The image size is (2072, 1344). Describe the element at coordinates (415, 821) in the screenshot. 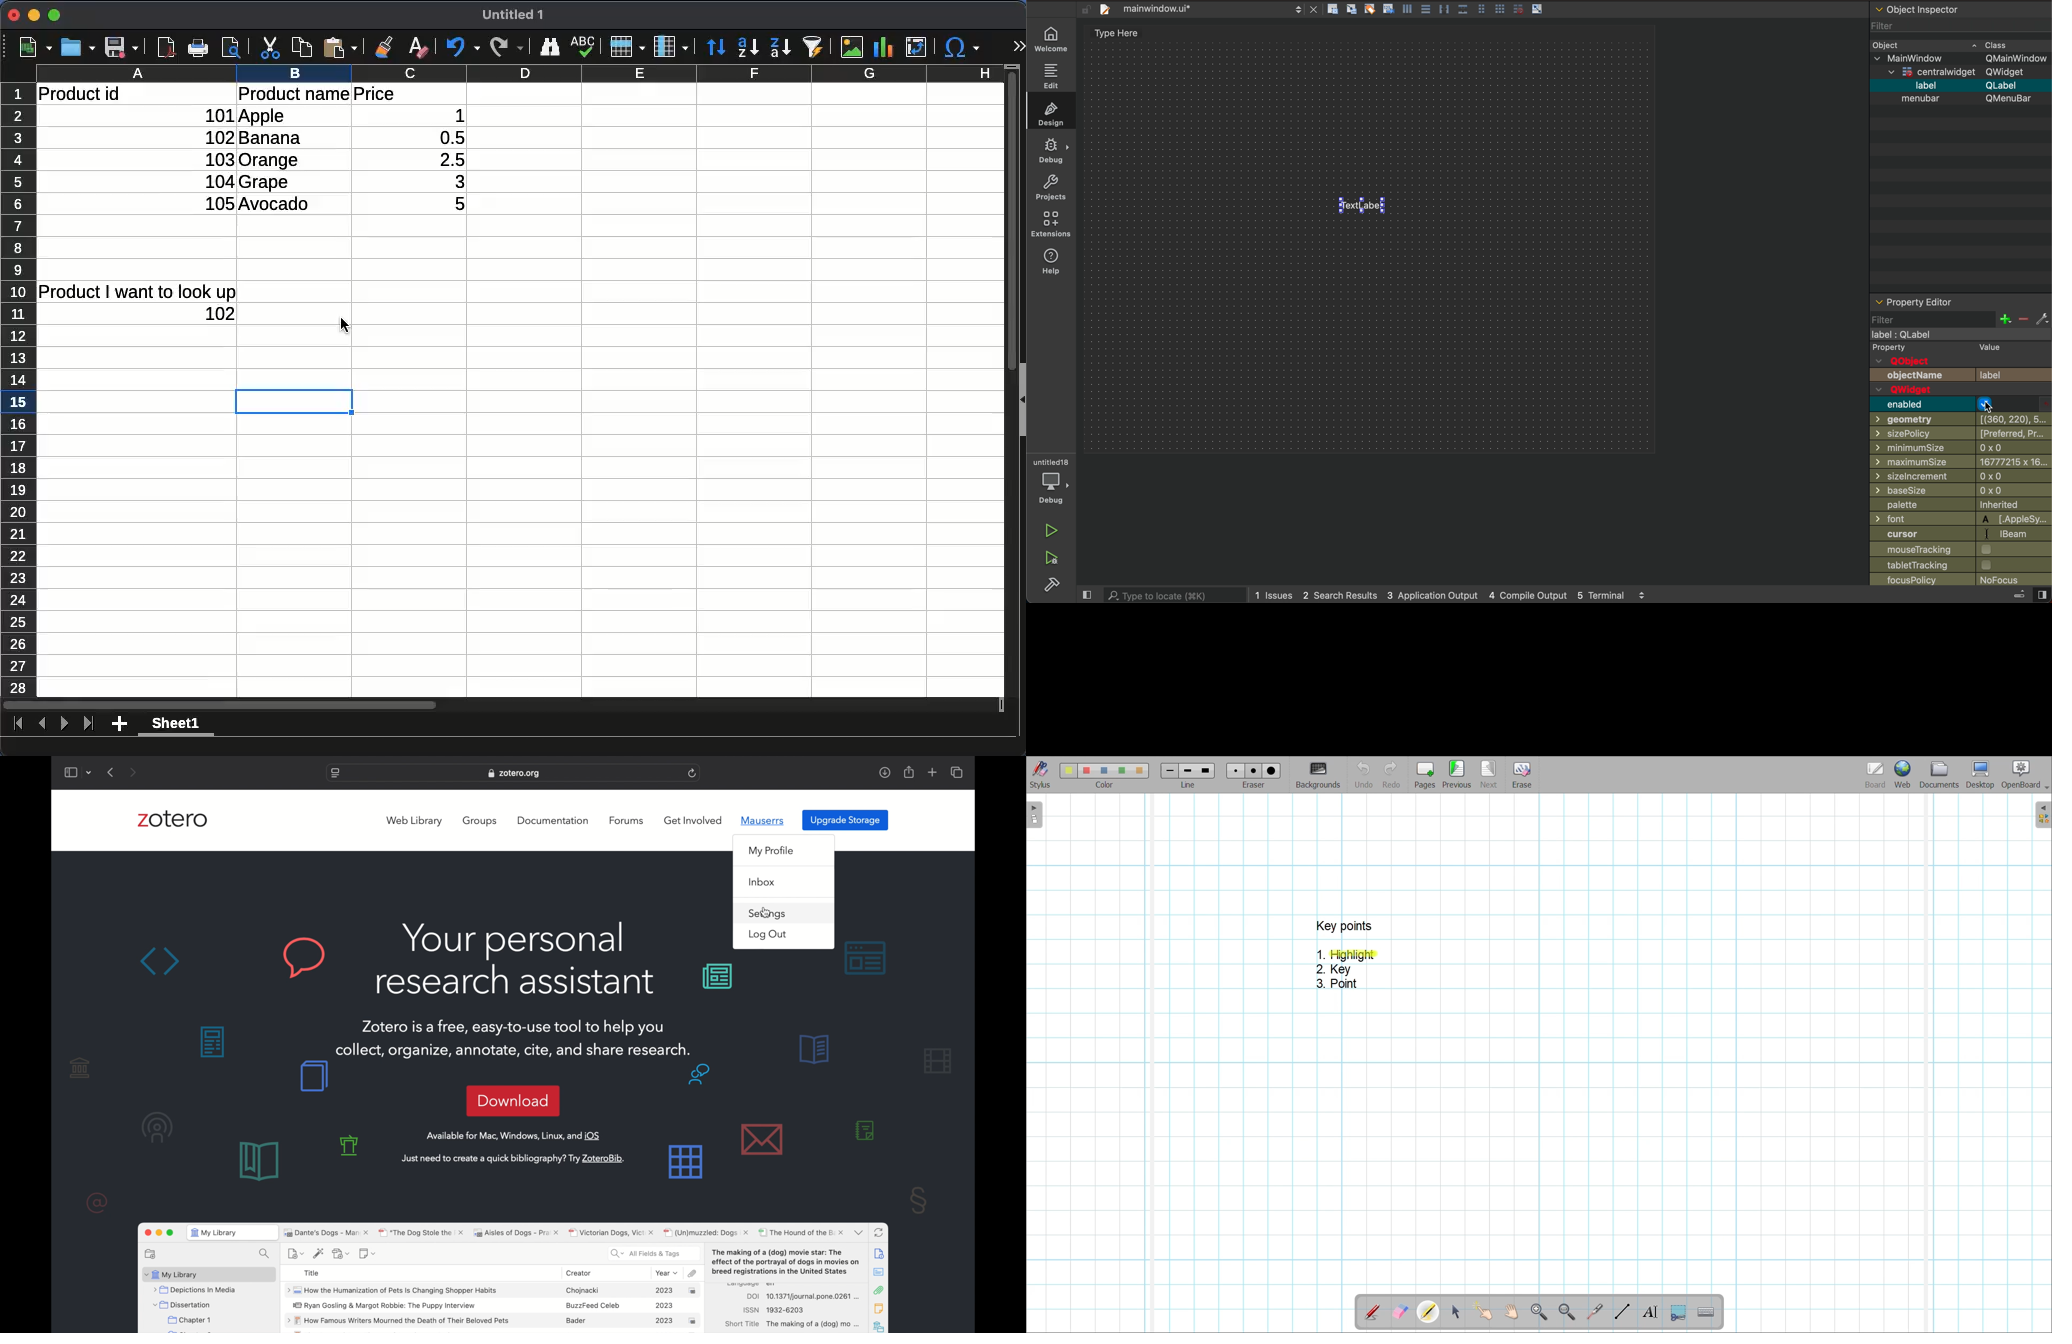

I see `web library` at that location.